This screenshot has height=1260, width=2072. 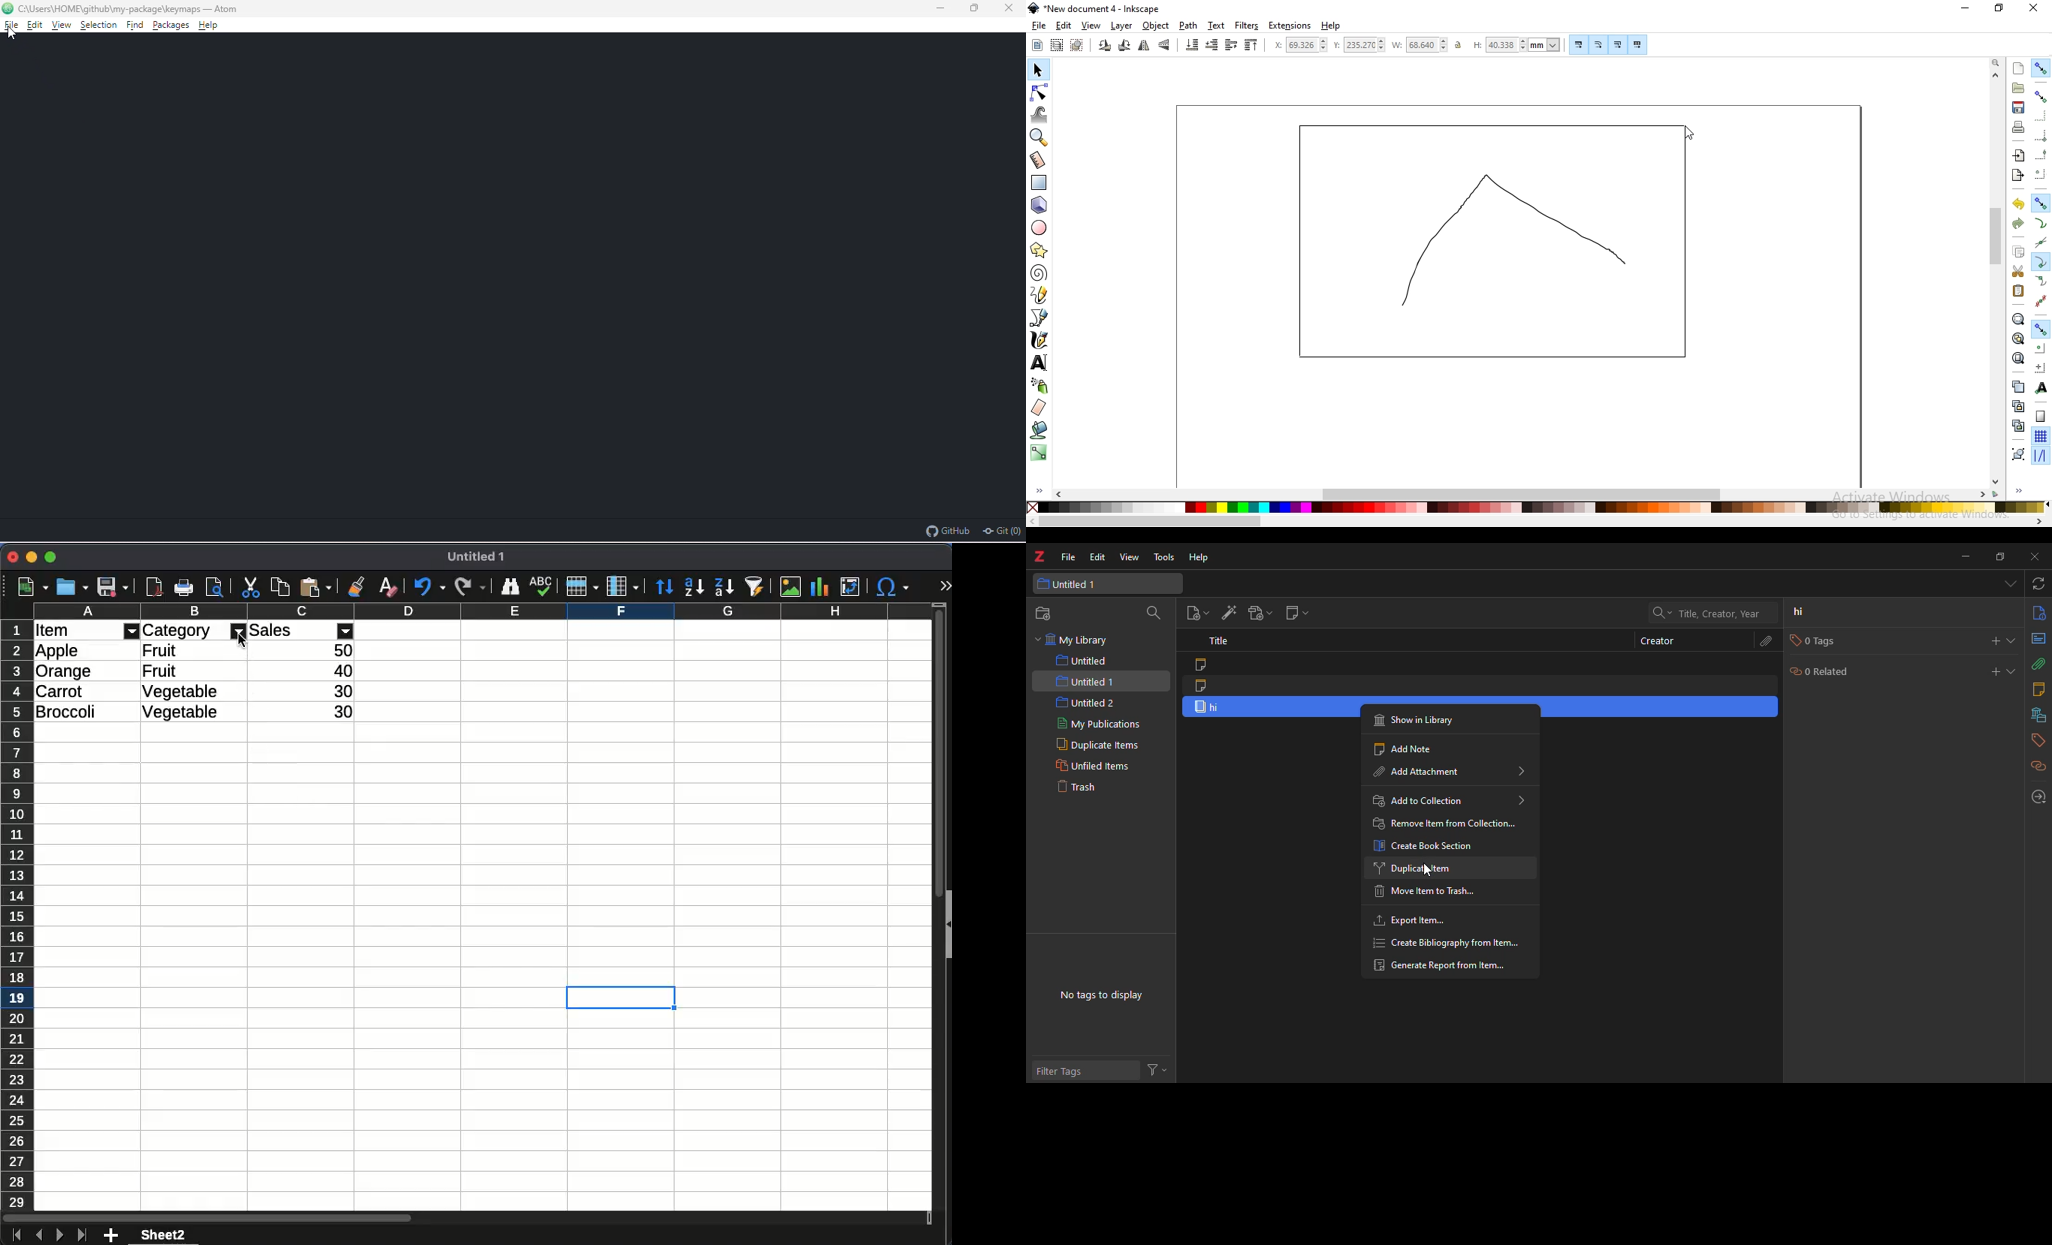 What do you see at coordinates (1658, 641) in the screenshot?
I see `creator` at bounding box center [1658, 641].